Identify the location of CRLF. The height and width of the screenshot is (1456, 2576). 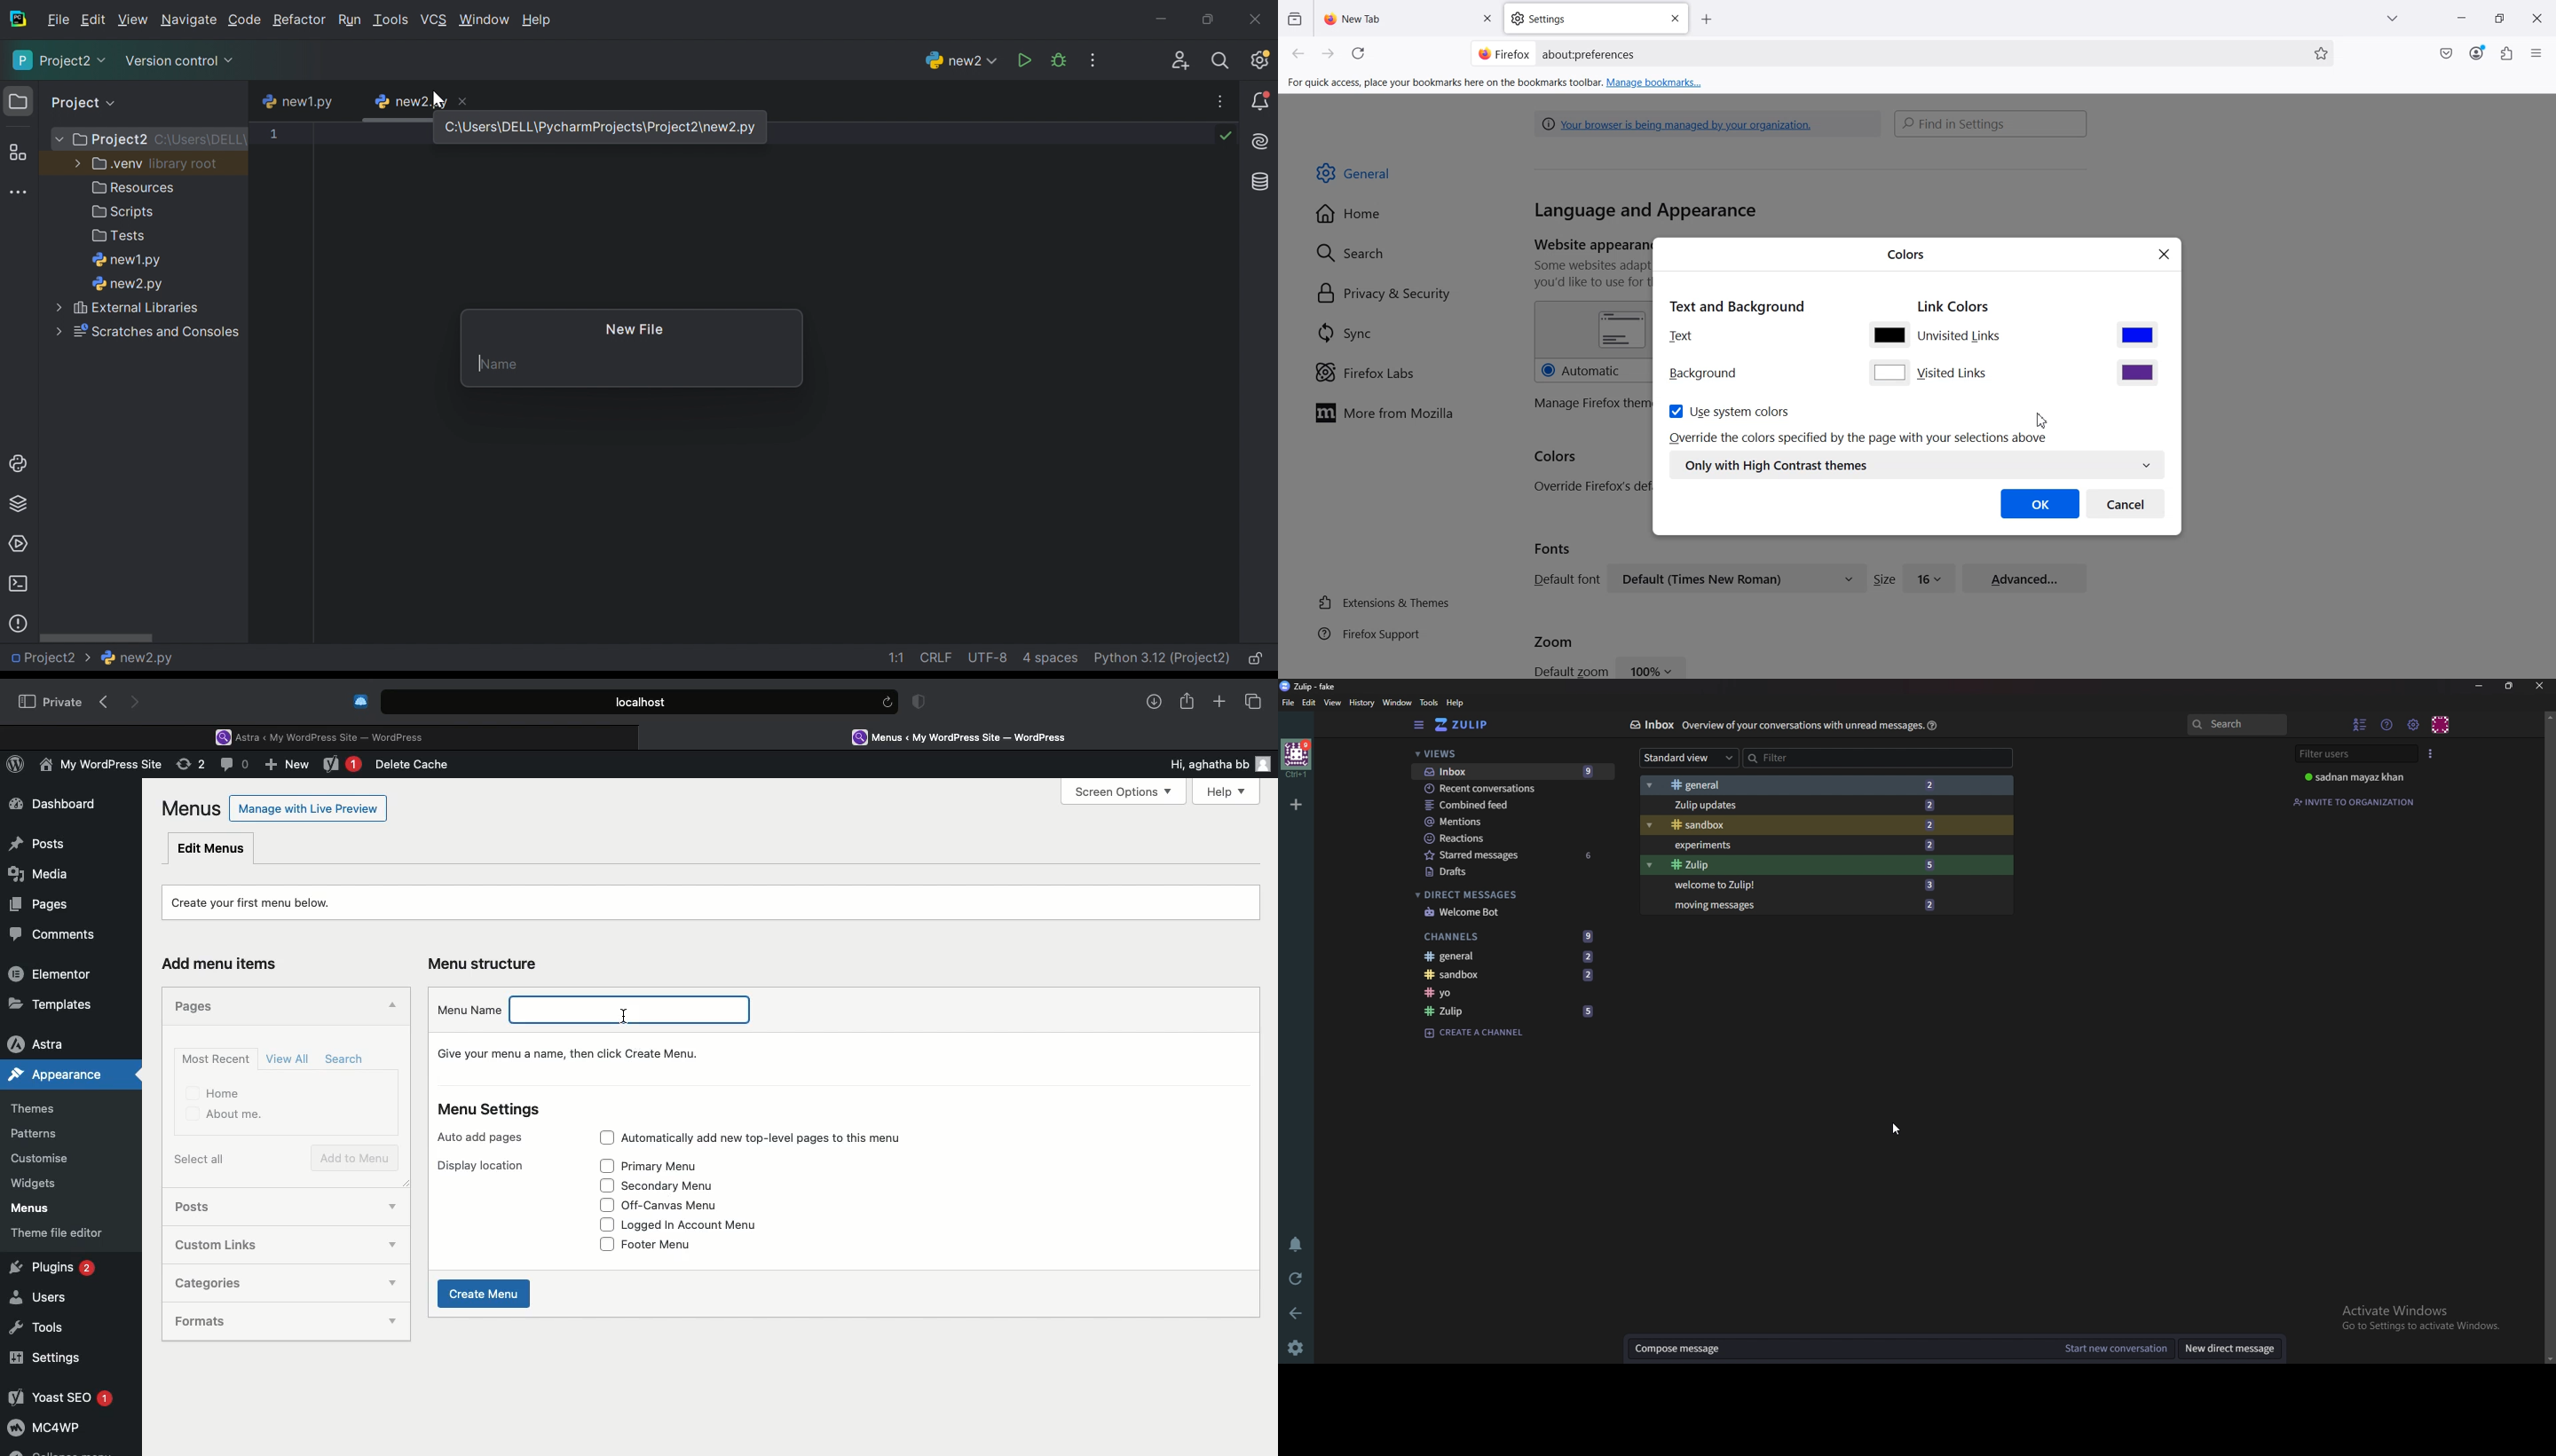
(938, 659).